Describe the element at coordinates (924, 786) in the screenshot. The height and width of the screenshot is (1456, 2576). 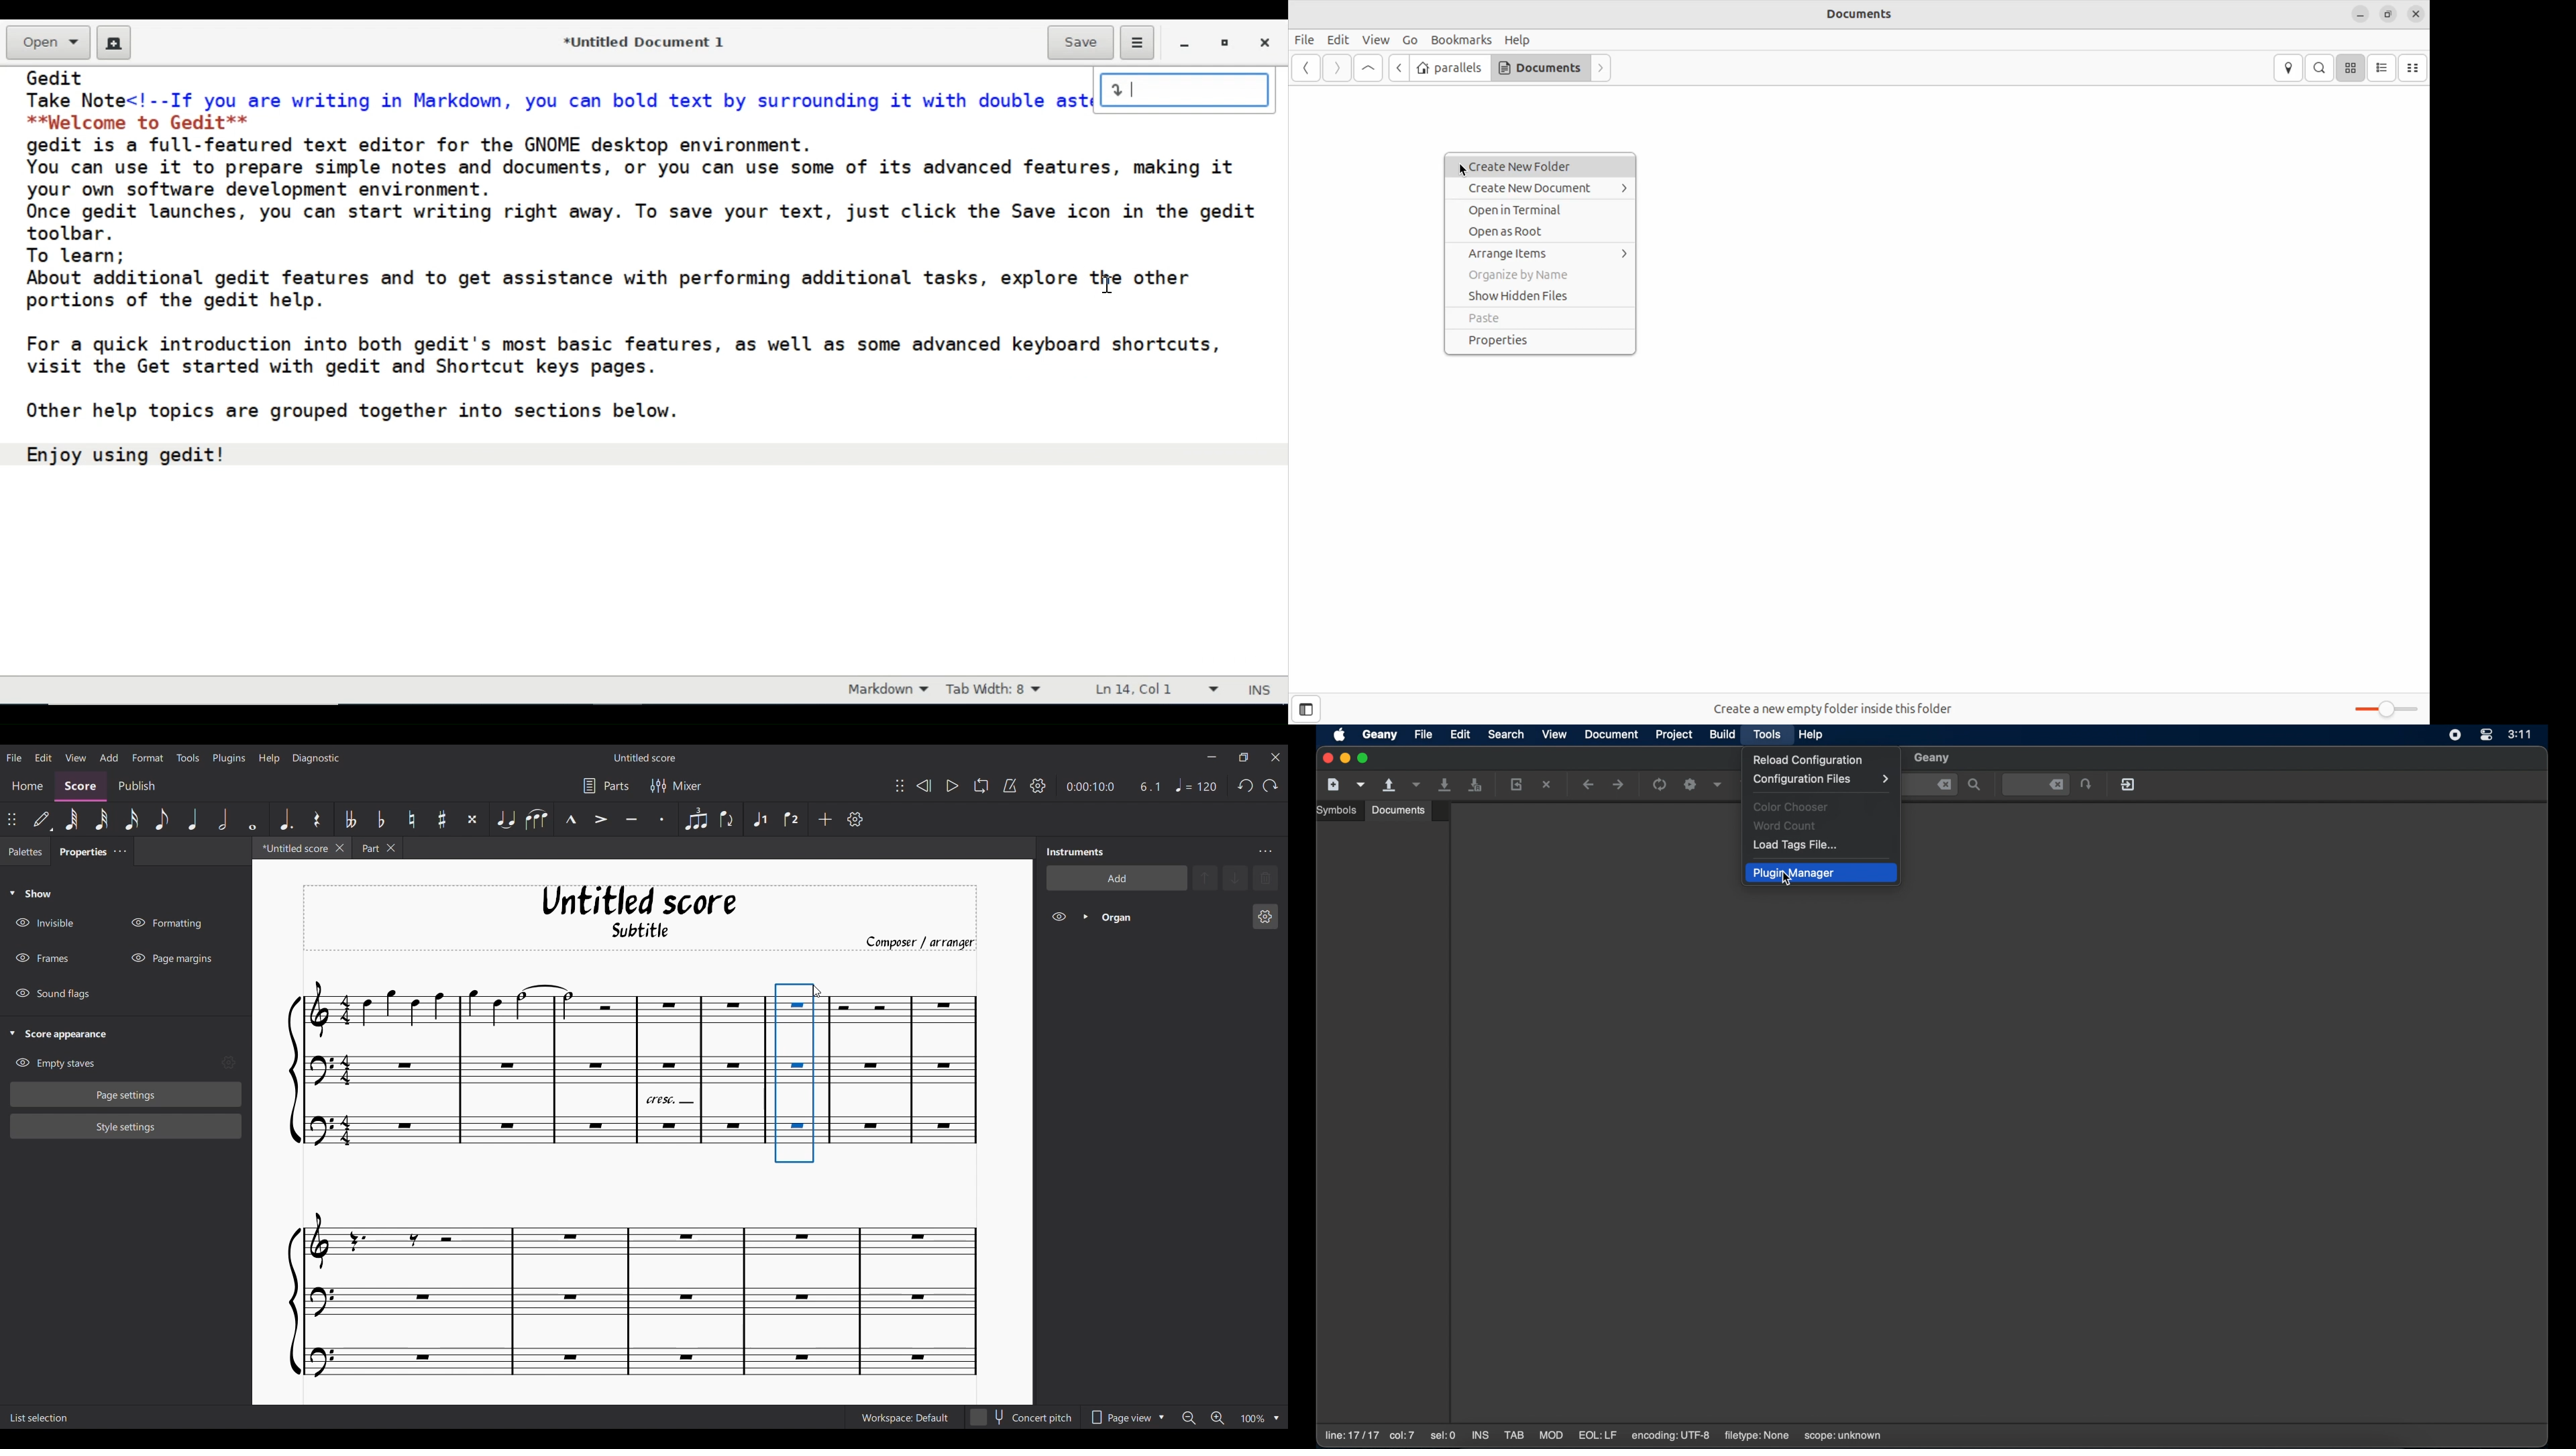
I see `Rewind` at that location.